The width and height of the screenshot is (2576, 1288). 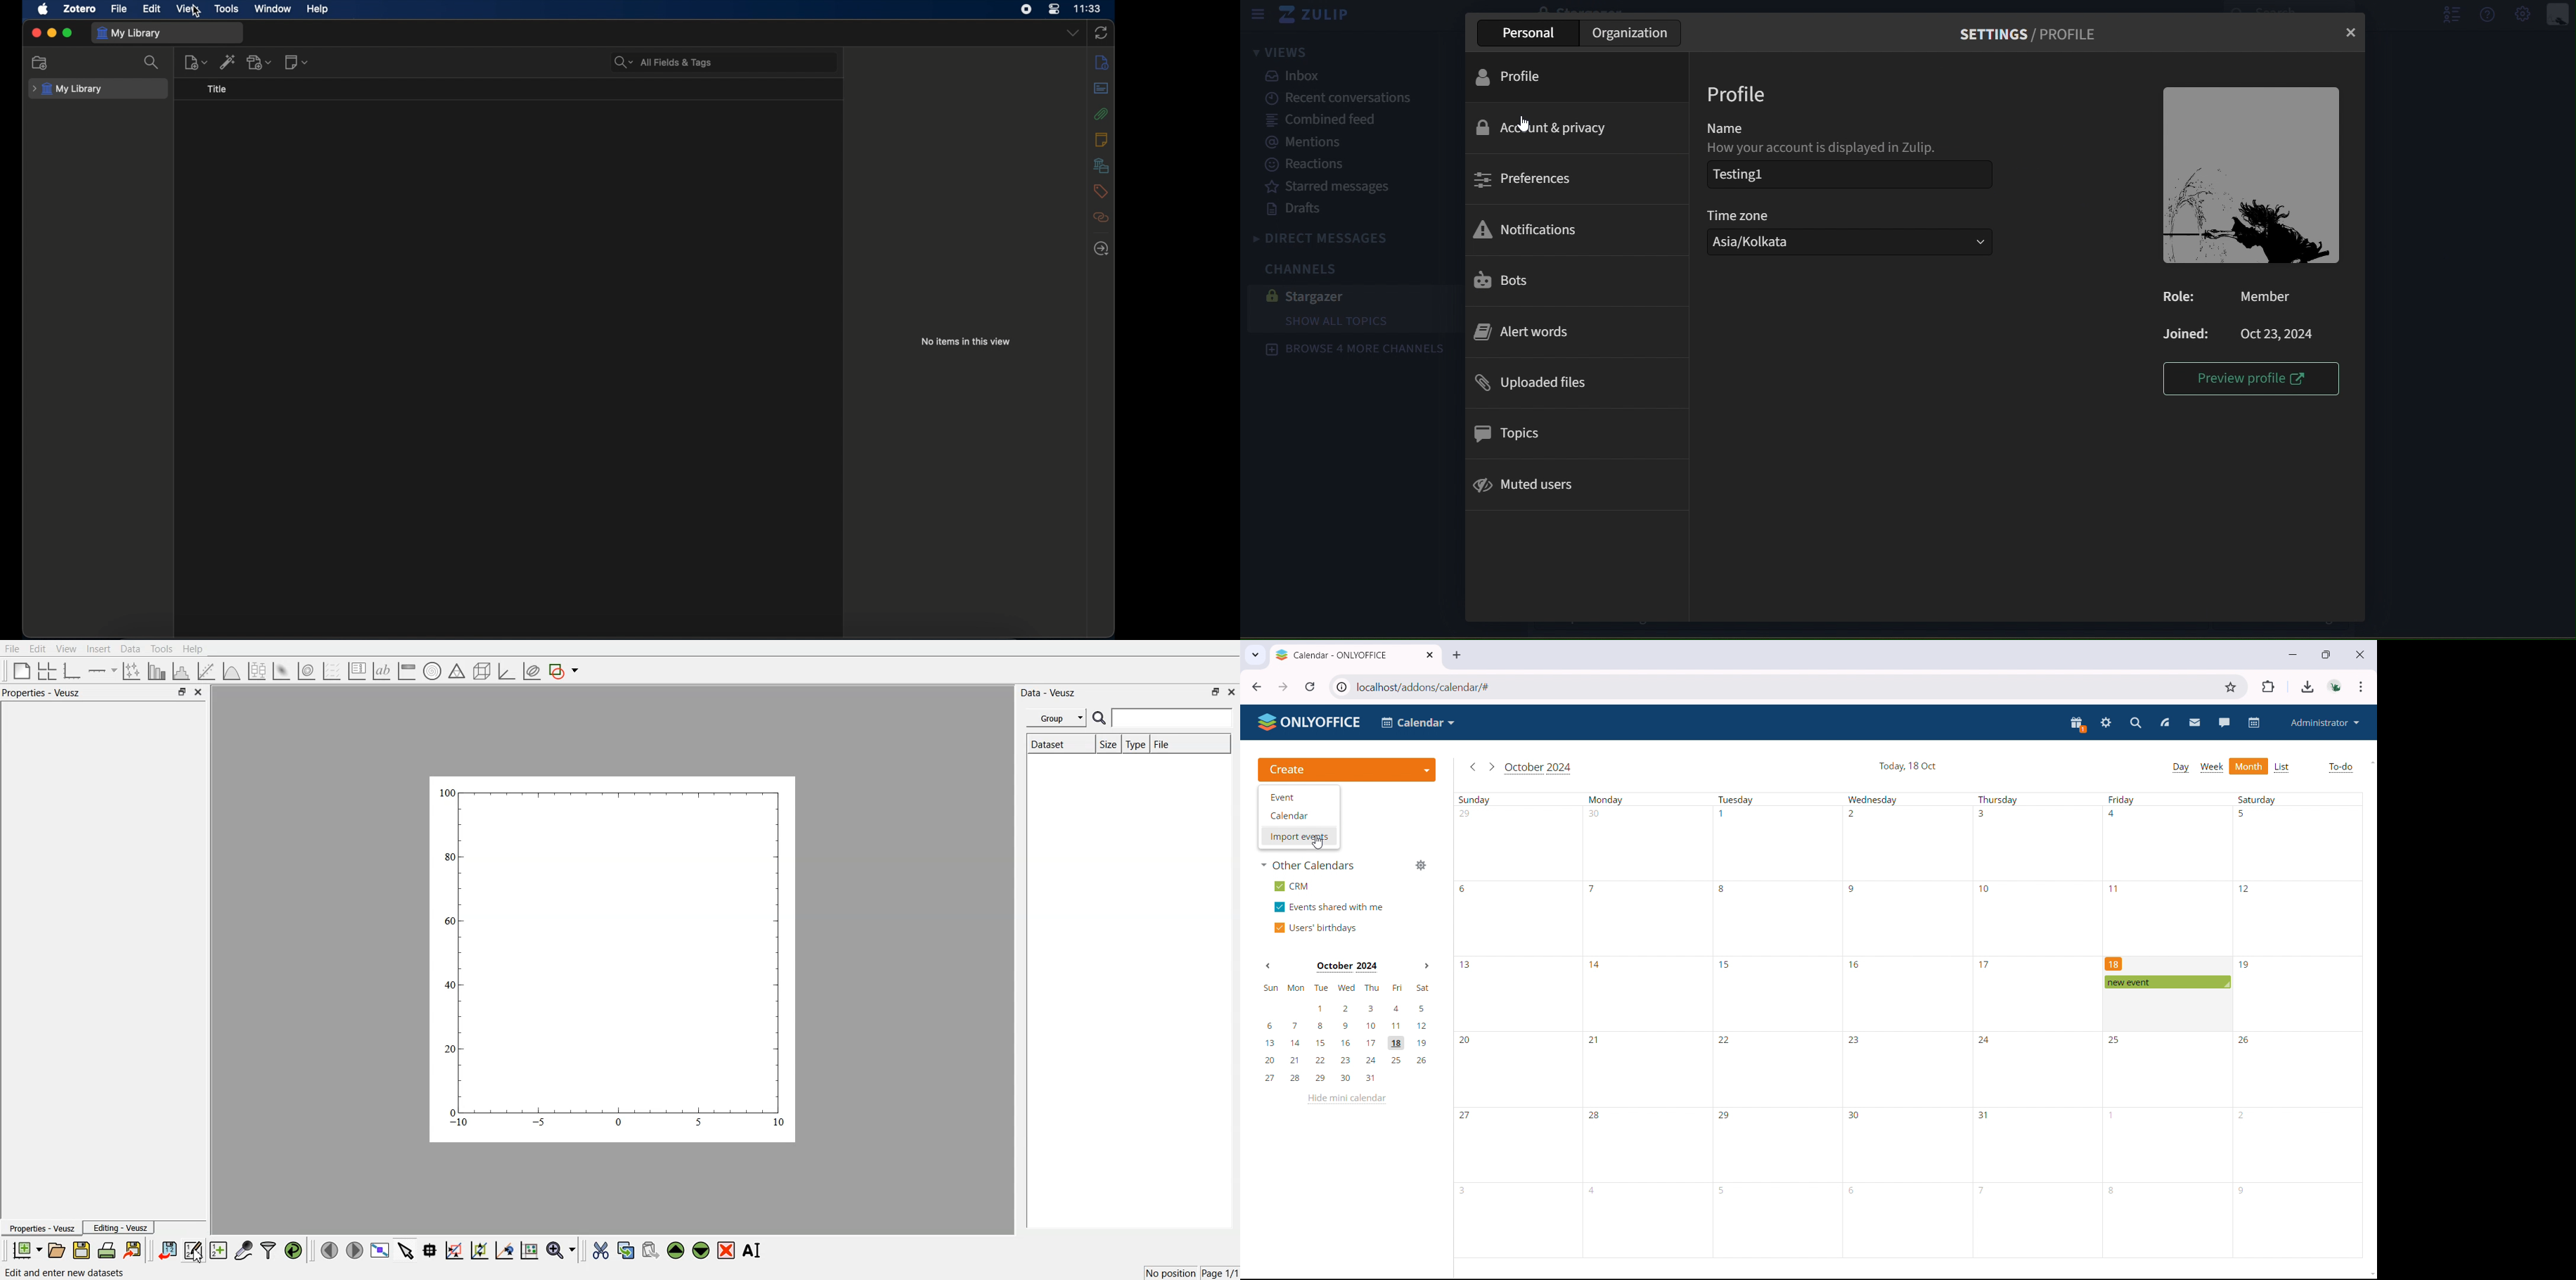 I want to click on reset the graph axes, so click(x=529, y=1251).